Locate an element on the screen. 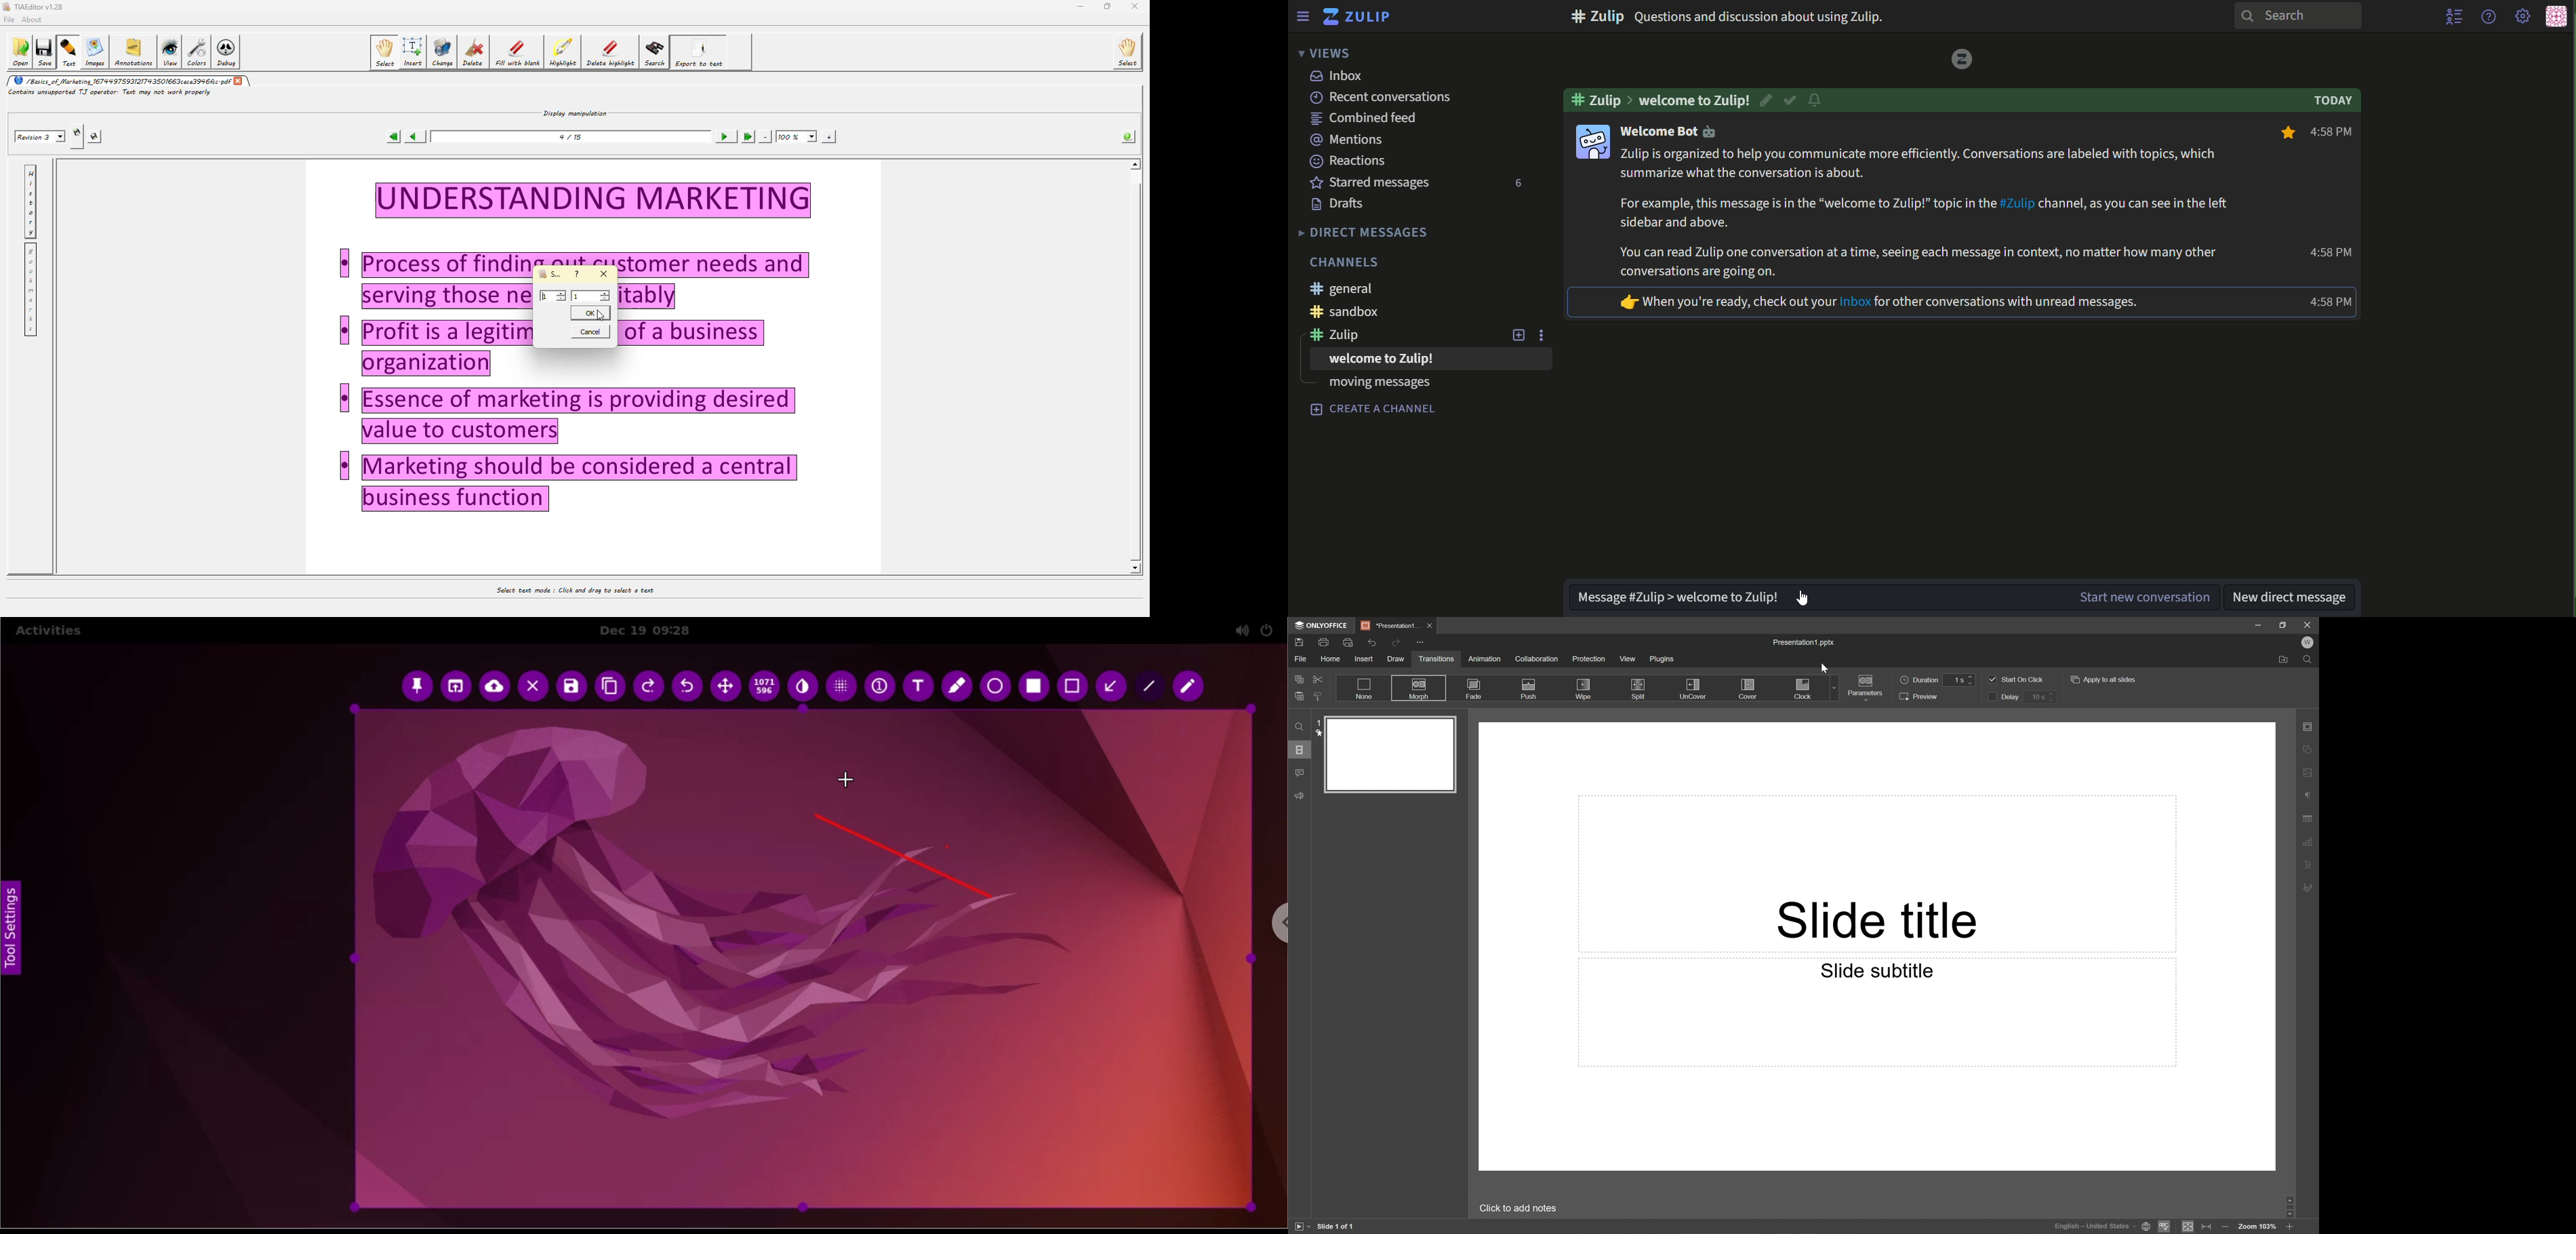  Shape settings is located at coordinates (2306, 749).